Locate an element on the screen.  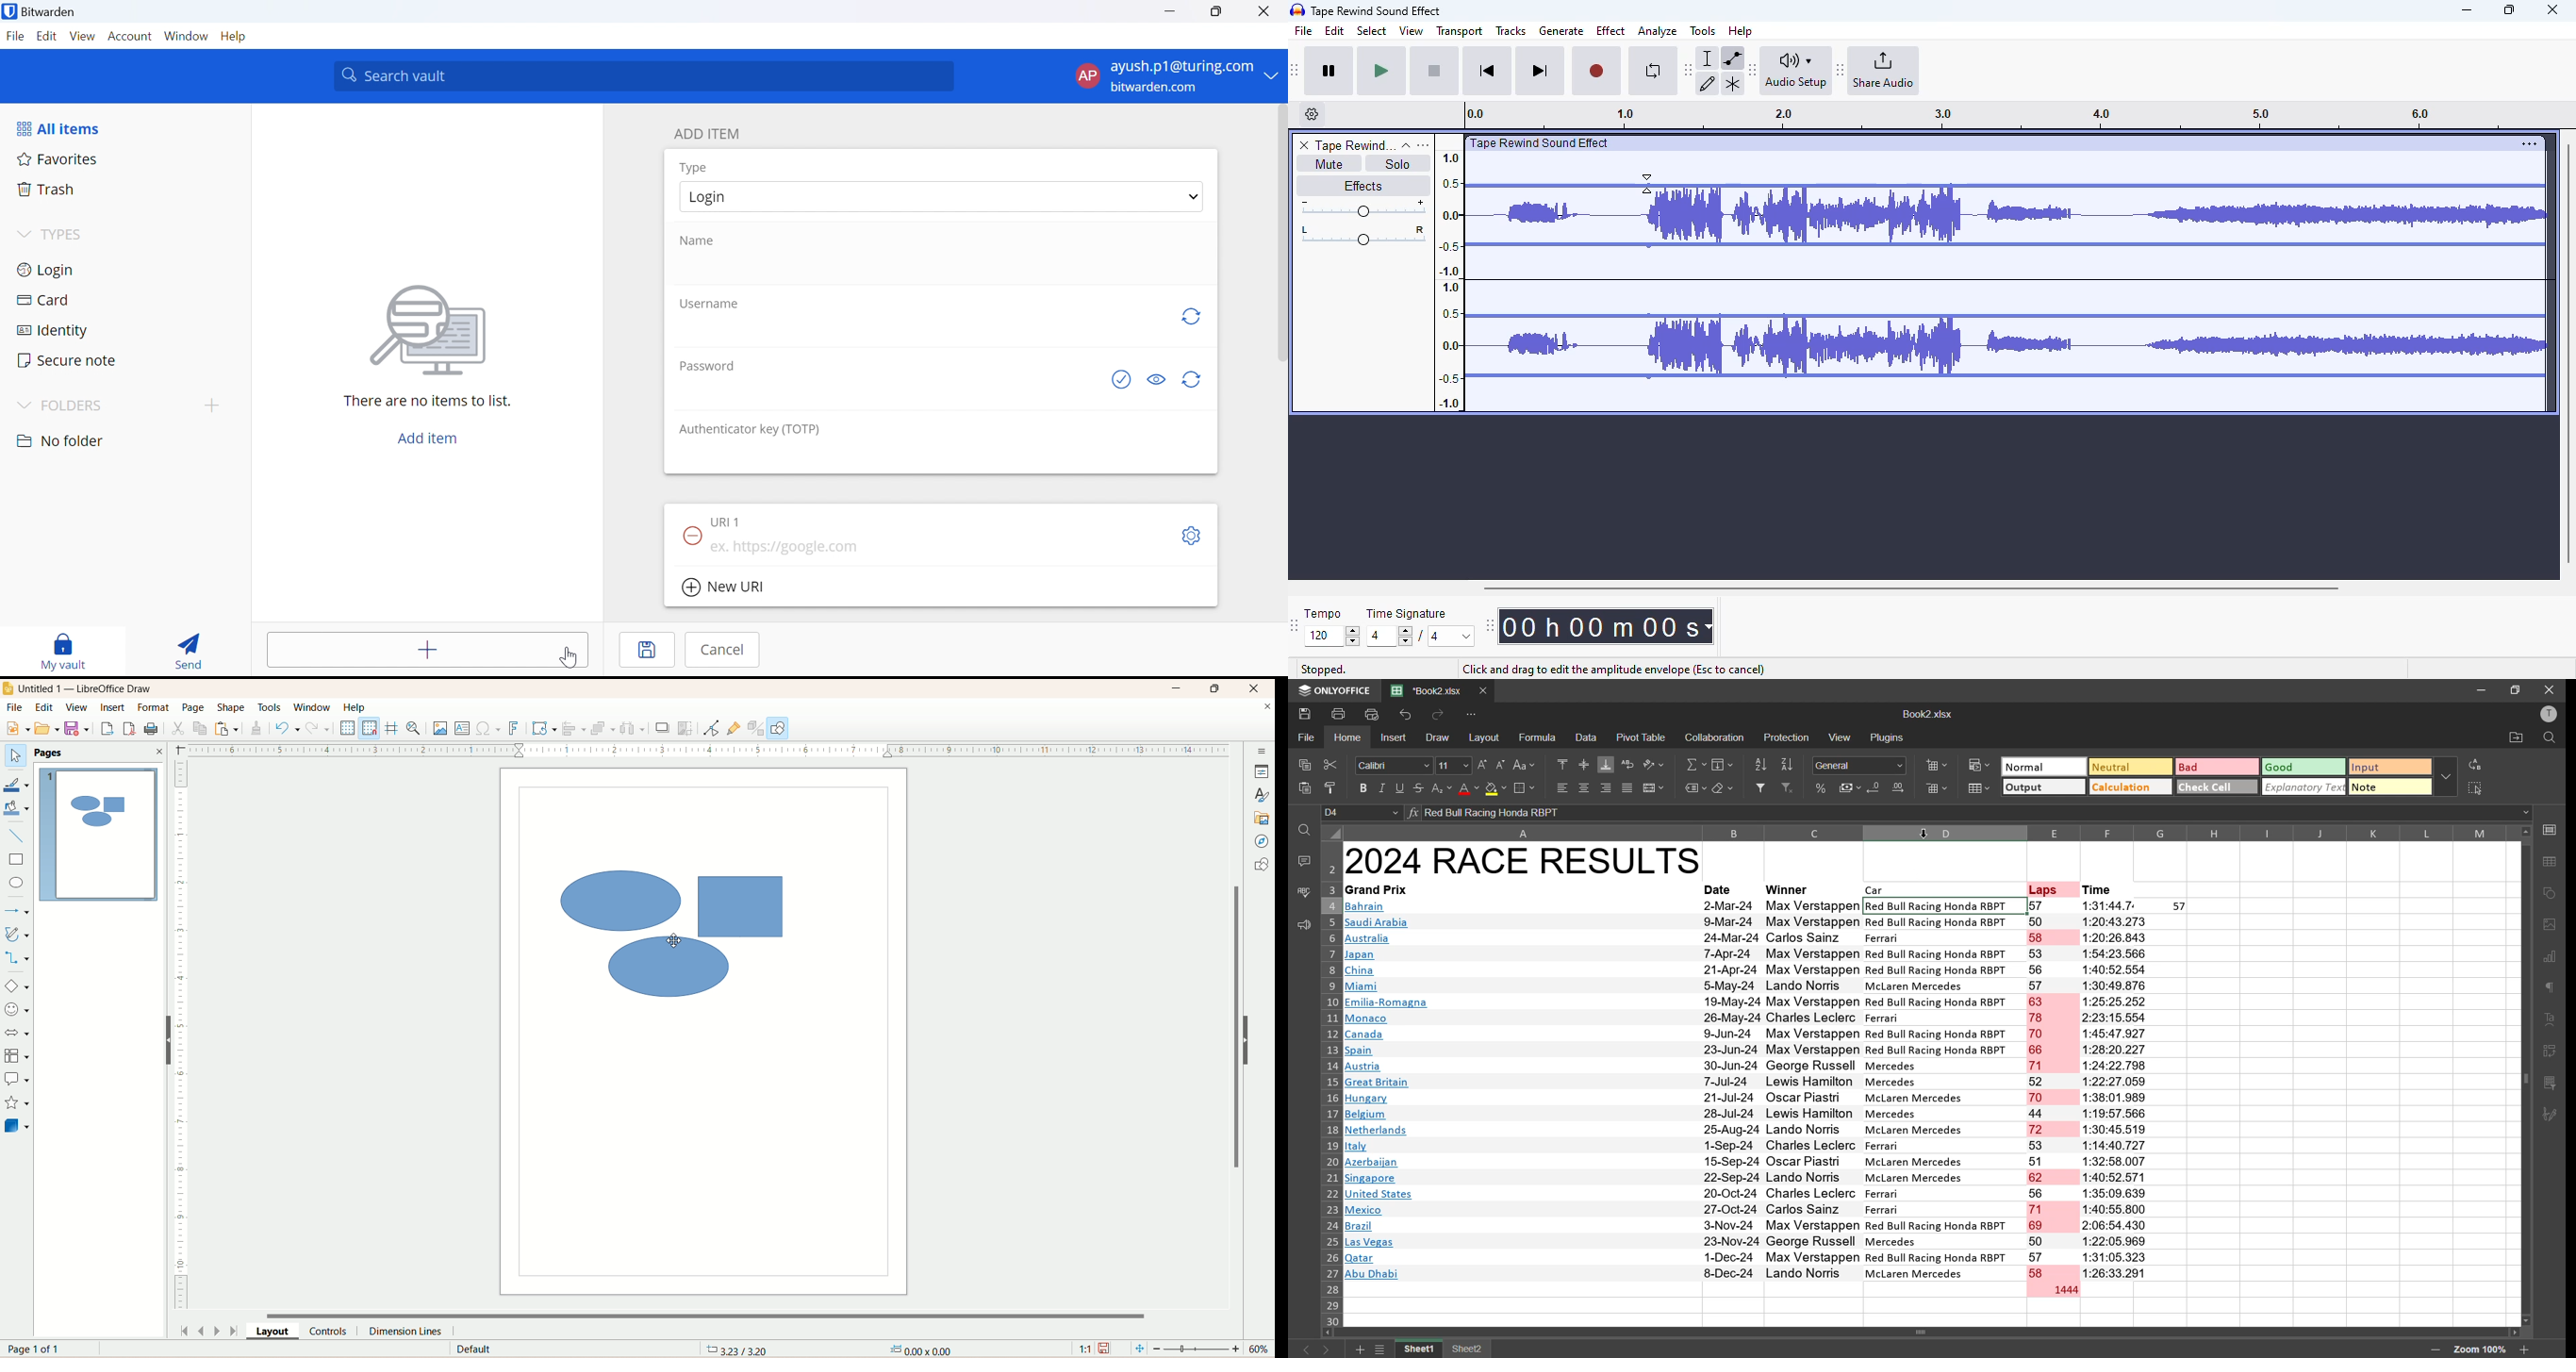
record is located at coordinates (1596, 72).